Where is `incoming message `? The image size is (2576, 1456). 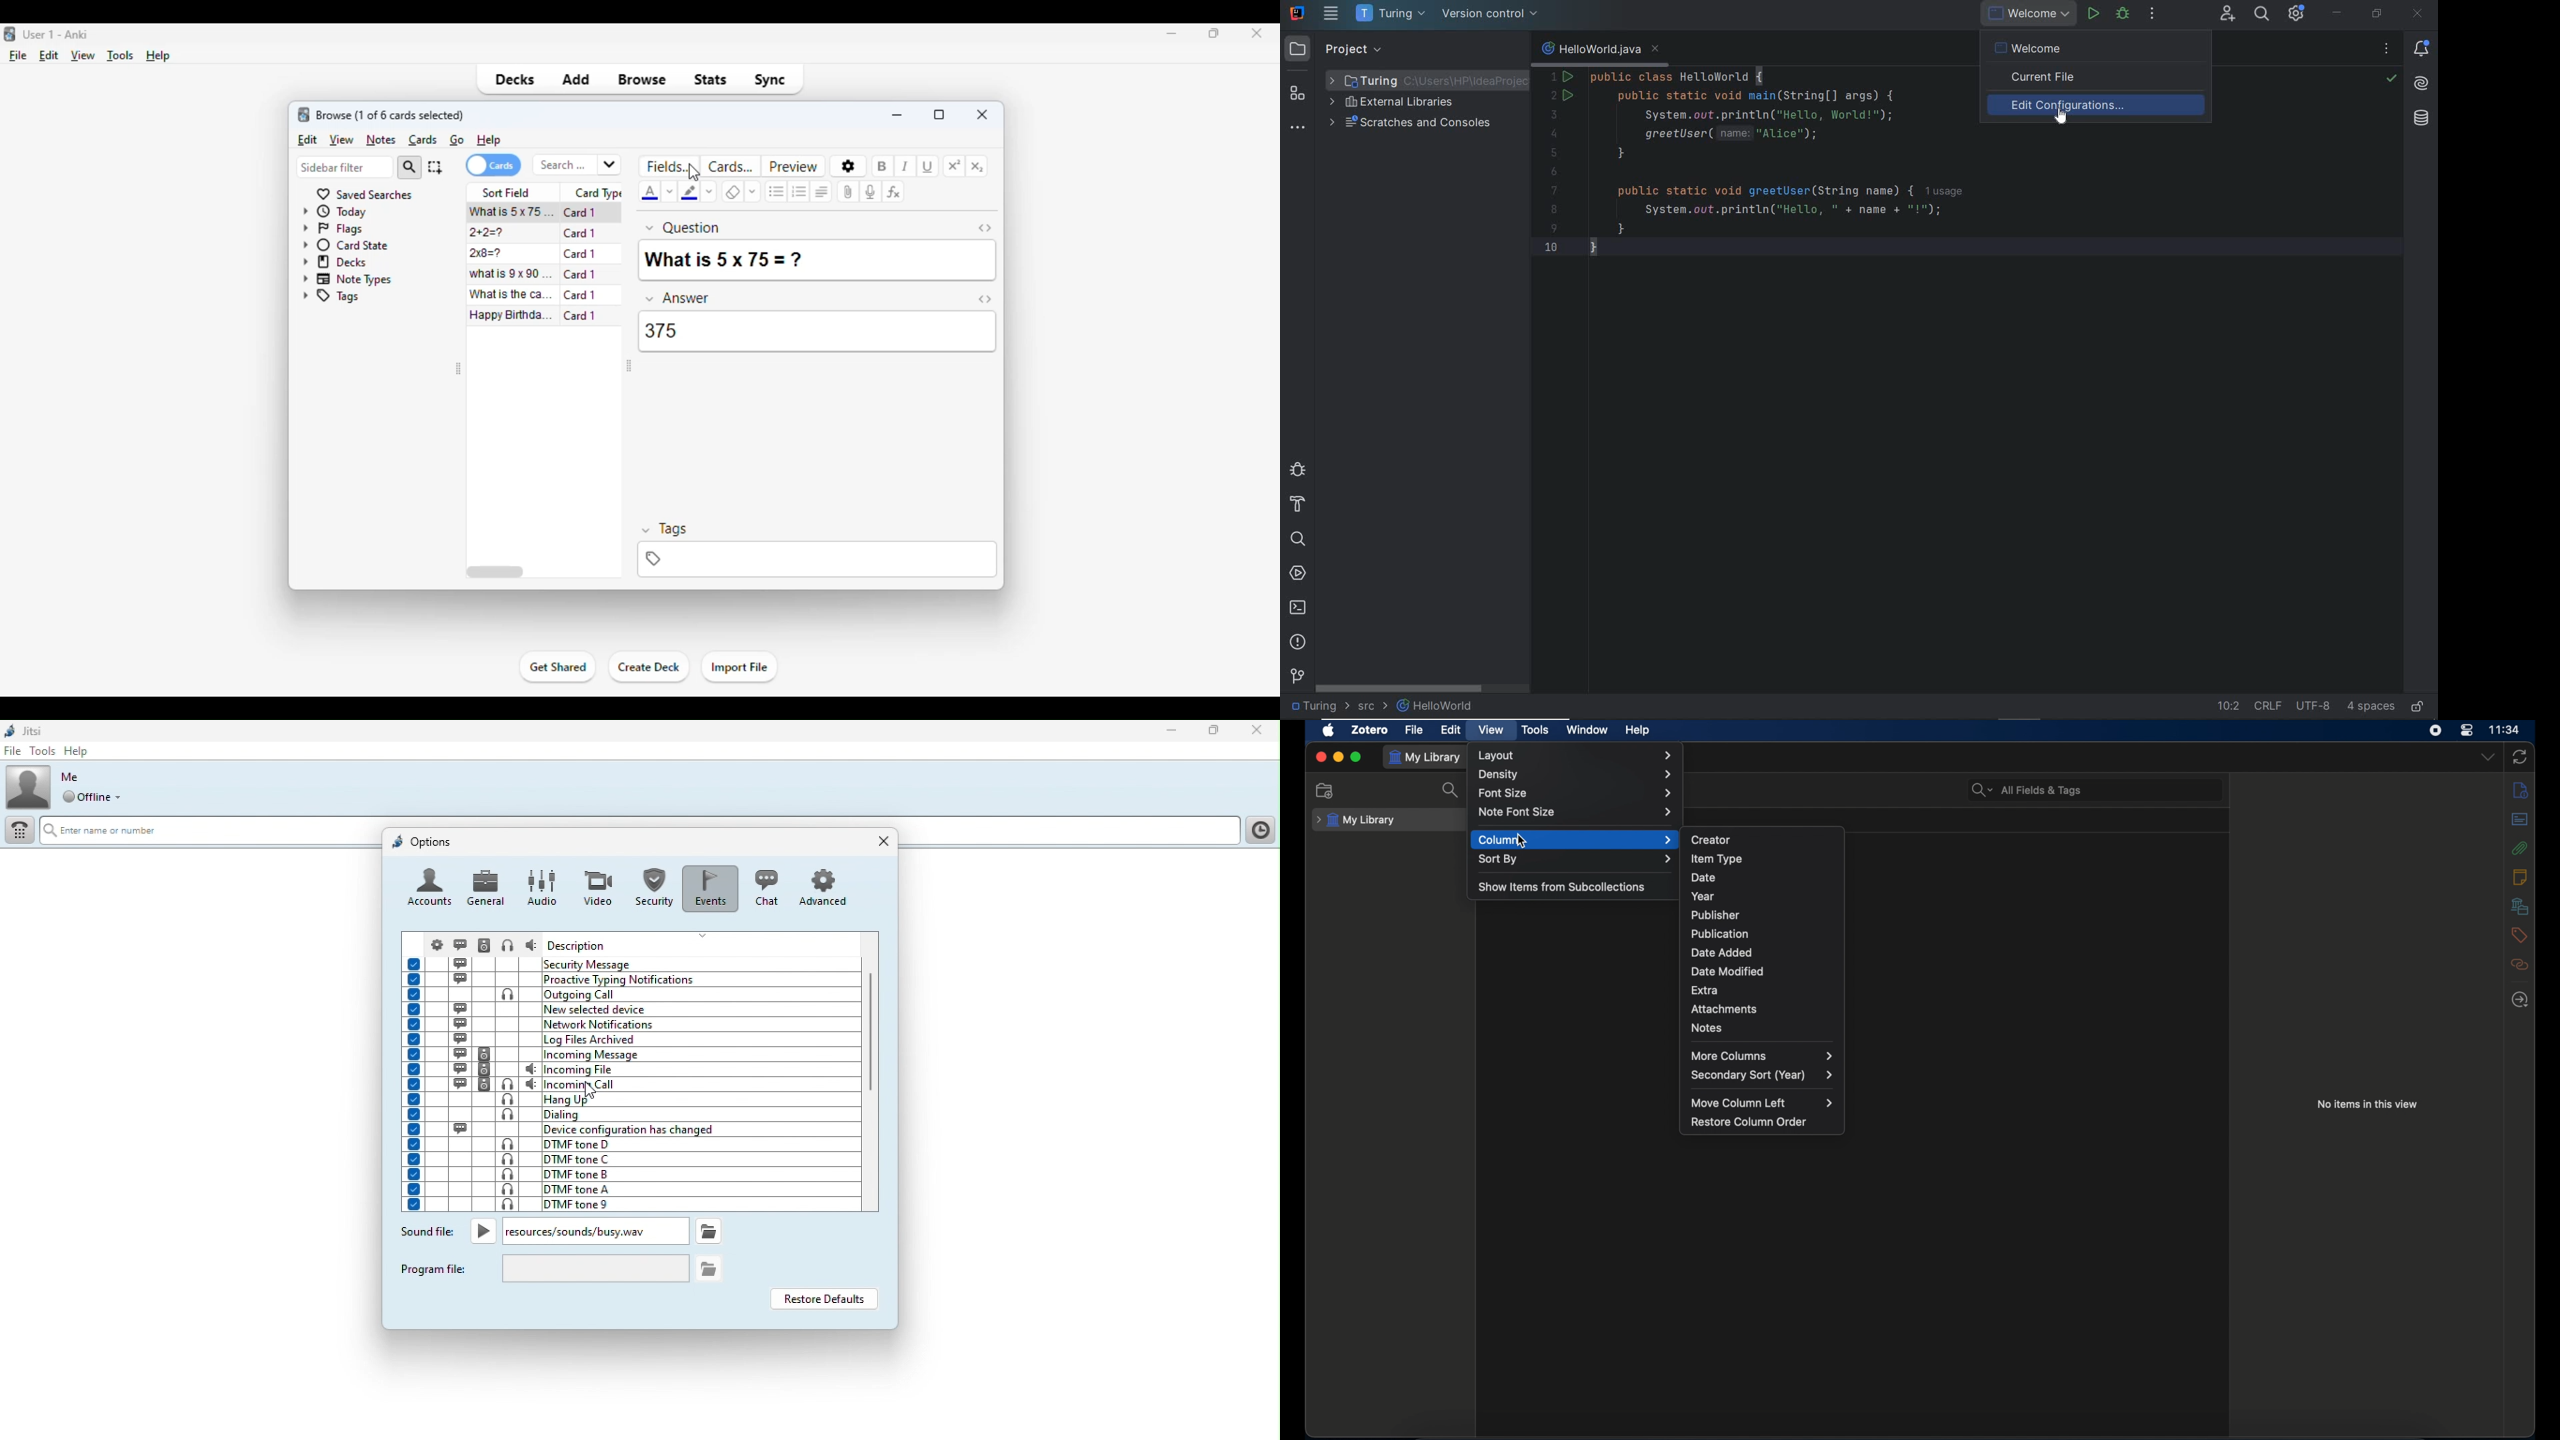
incoming message  is located at coordinates (631, 1055).